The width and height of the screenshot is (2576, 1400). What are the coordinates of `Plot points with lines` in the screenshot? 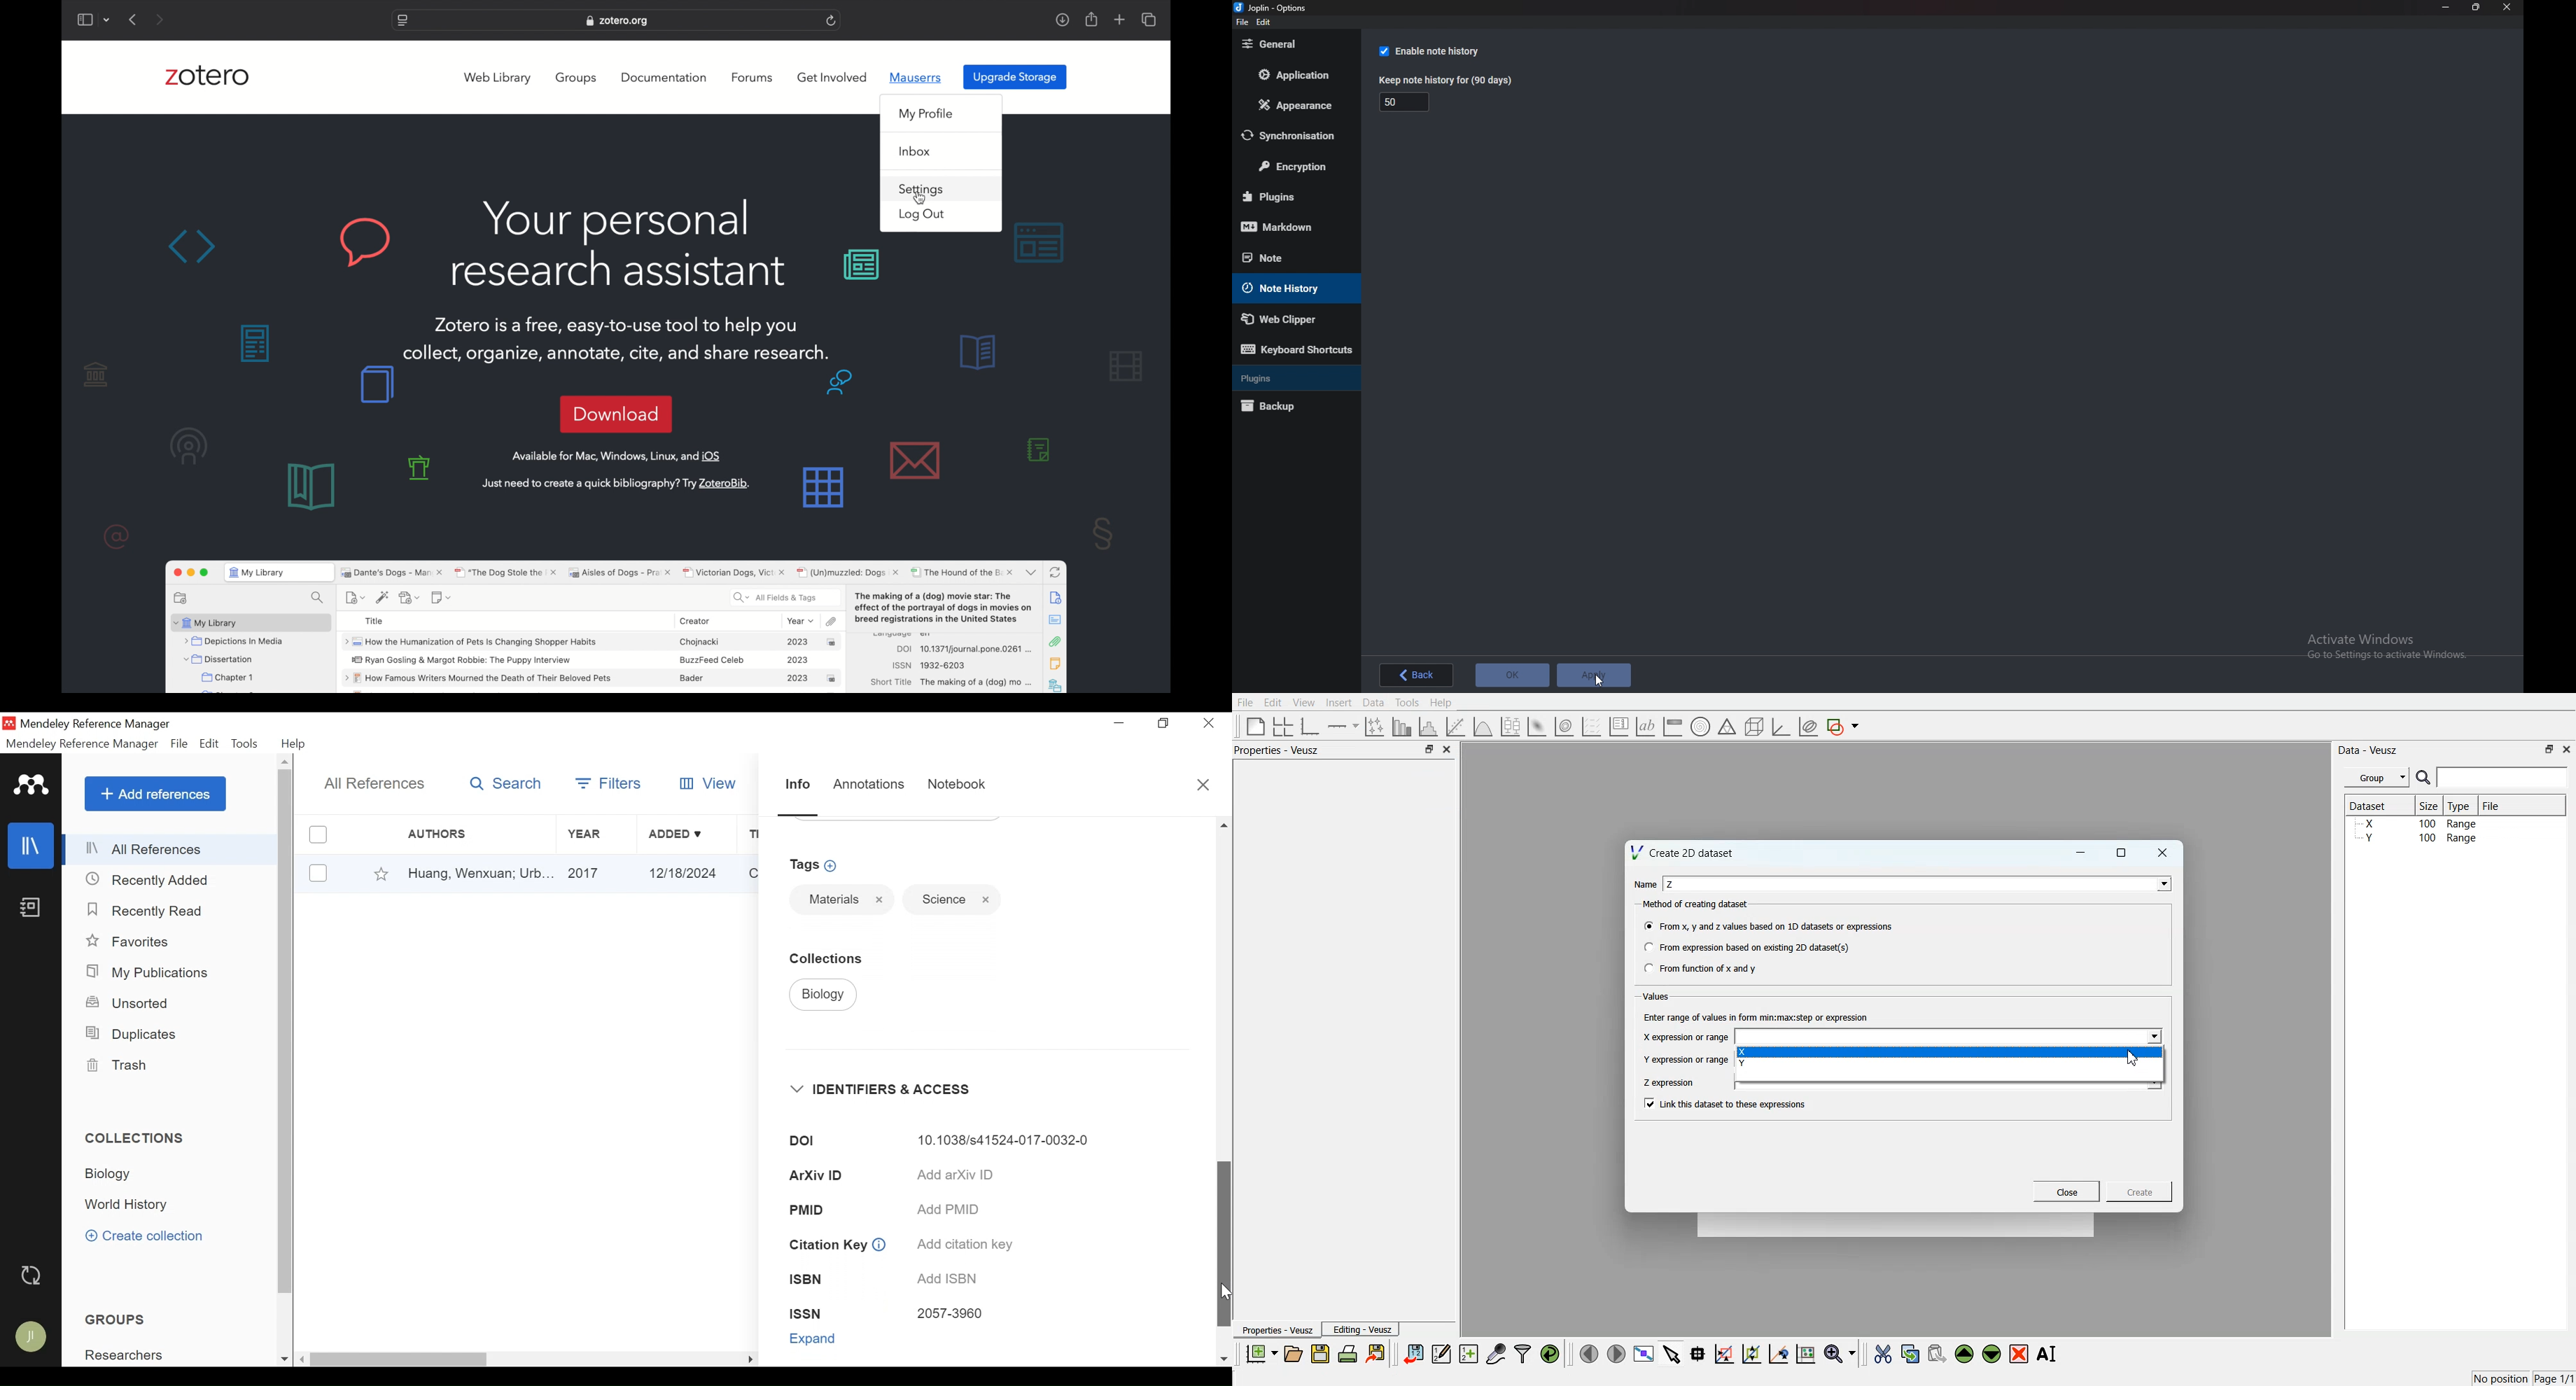 It's located at (1376, 727).